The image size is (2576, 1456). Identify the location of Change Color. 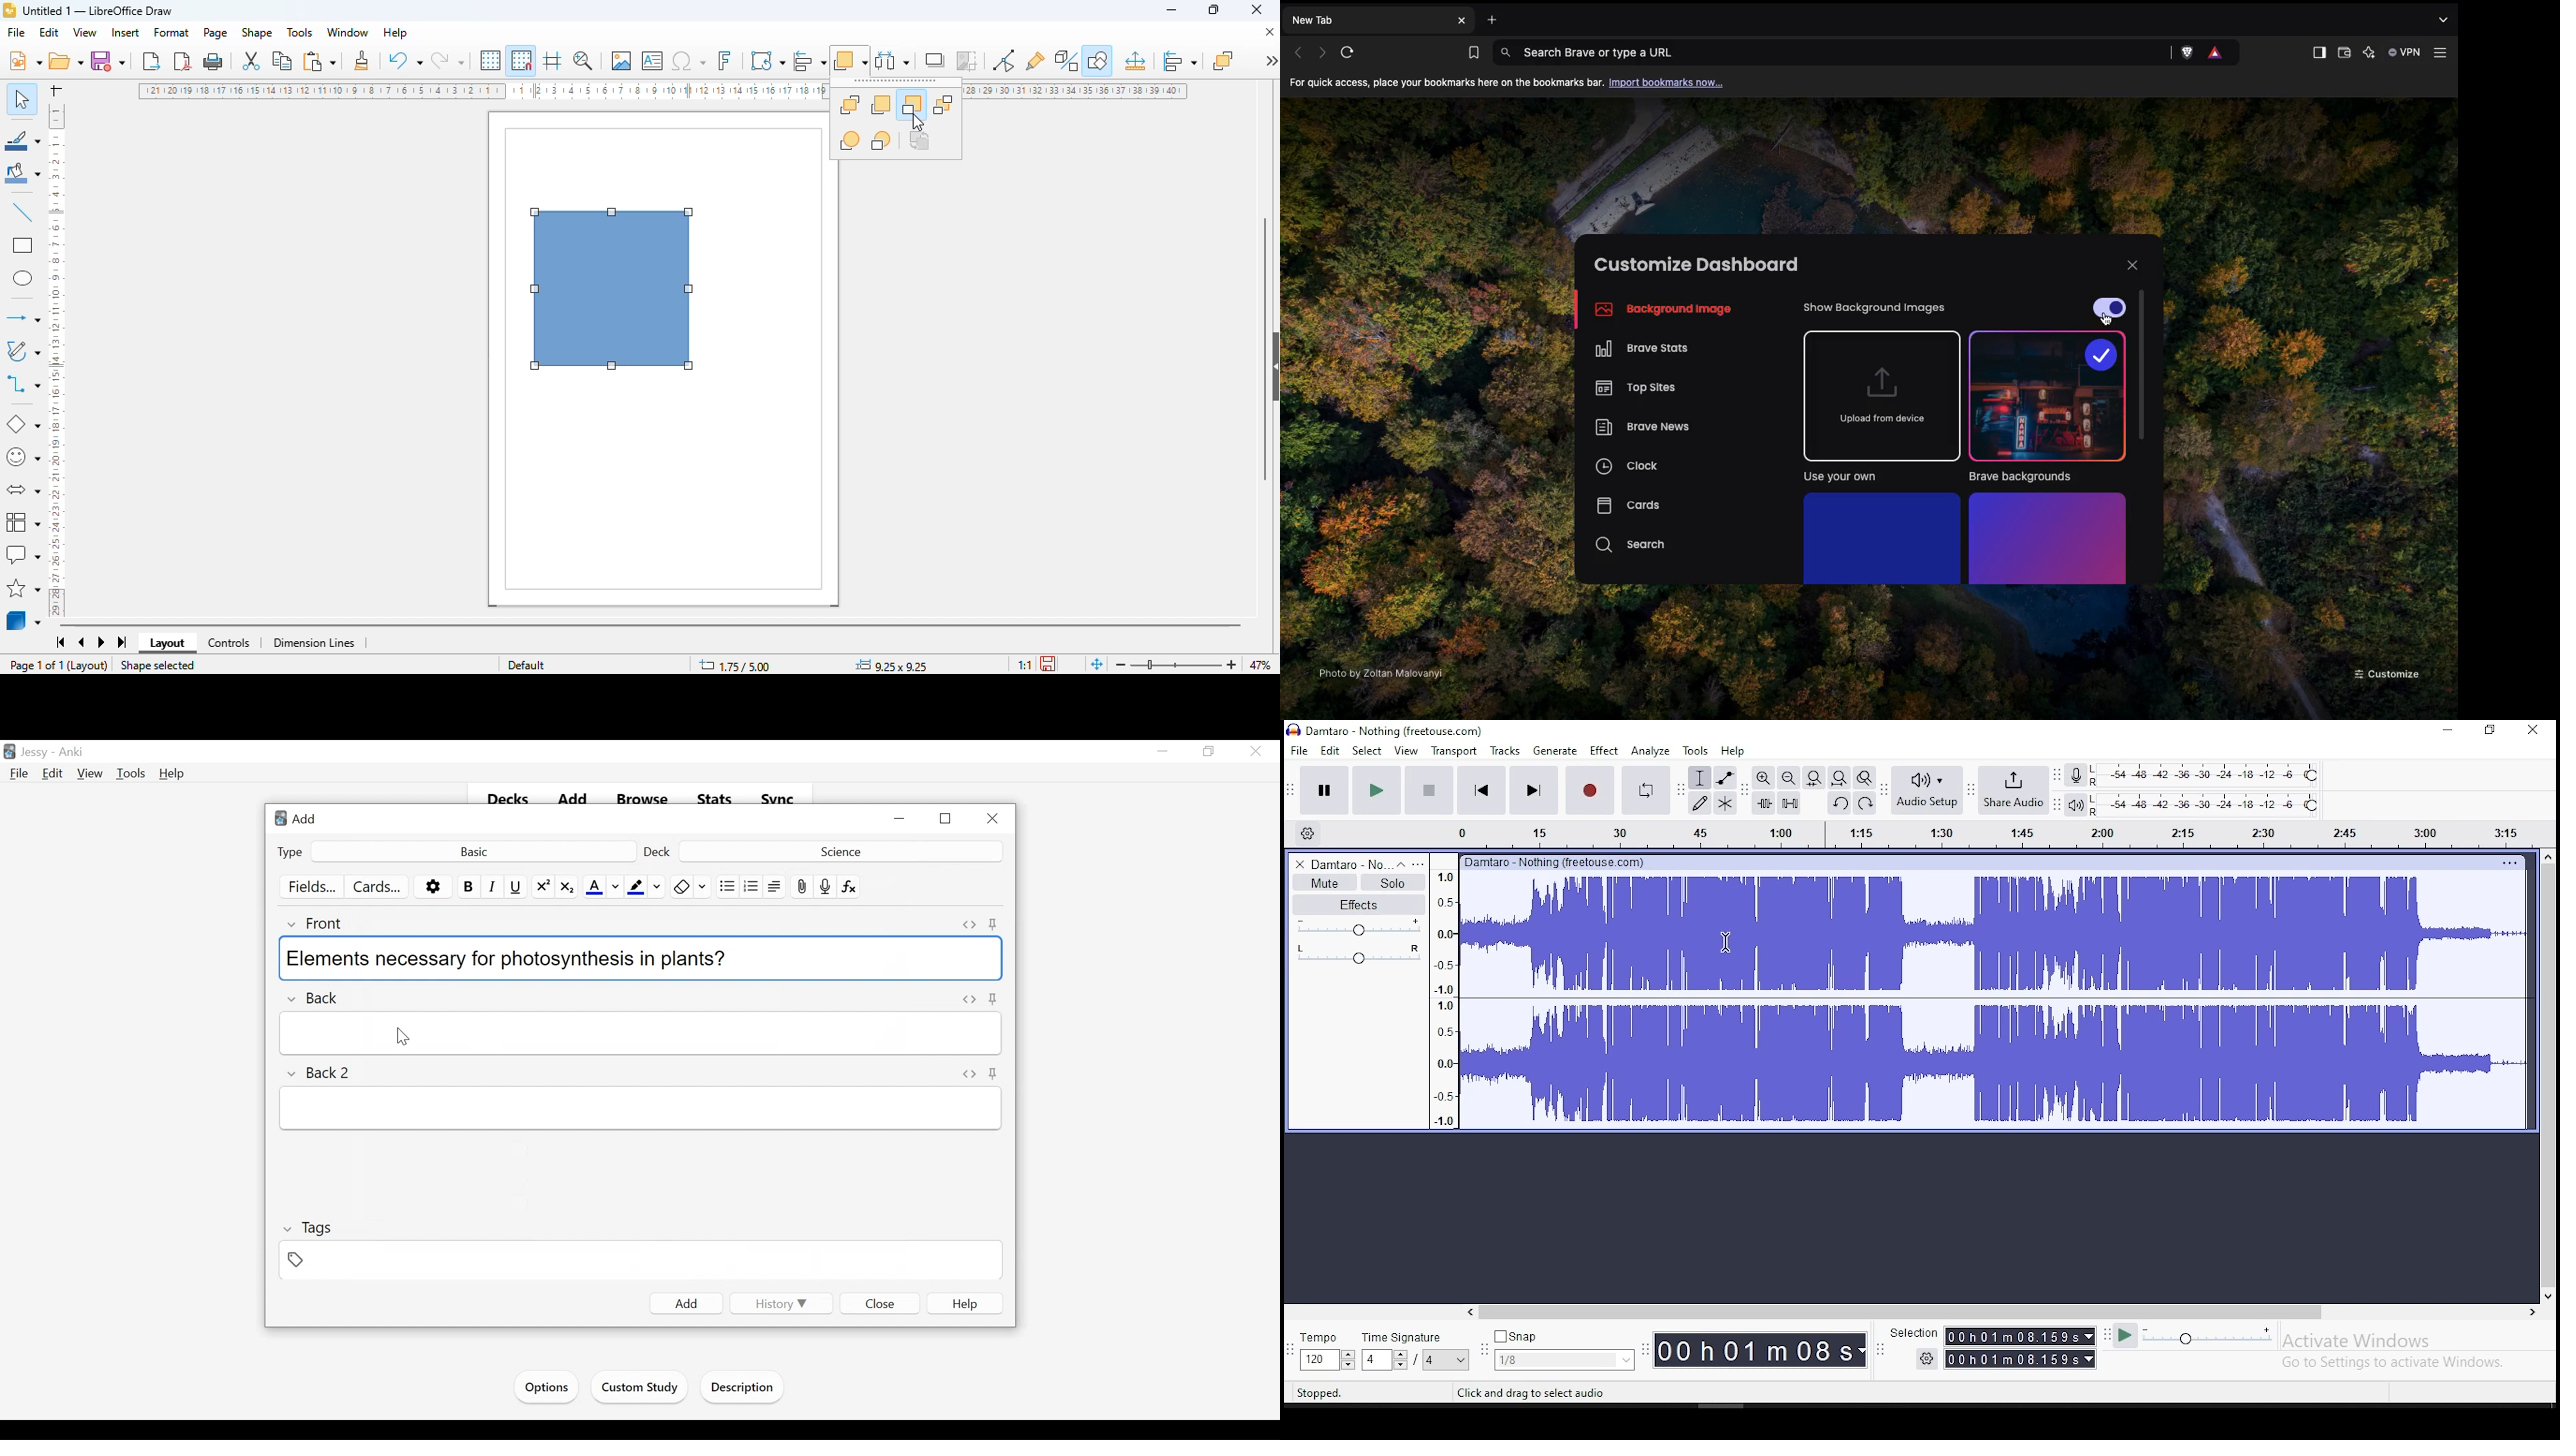
(657, 887).